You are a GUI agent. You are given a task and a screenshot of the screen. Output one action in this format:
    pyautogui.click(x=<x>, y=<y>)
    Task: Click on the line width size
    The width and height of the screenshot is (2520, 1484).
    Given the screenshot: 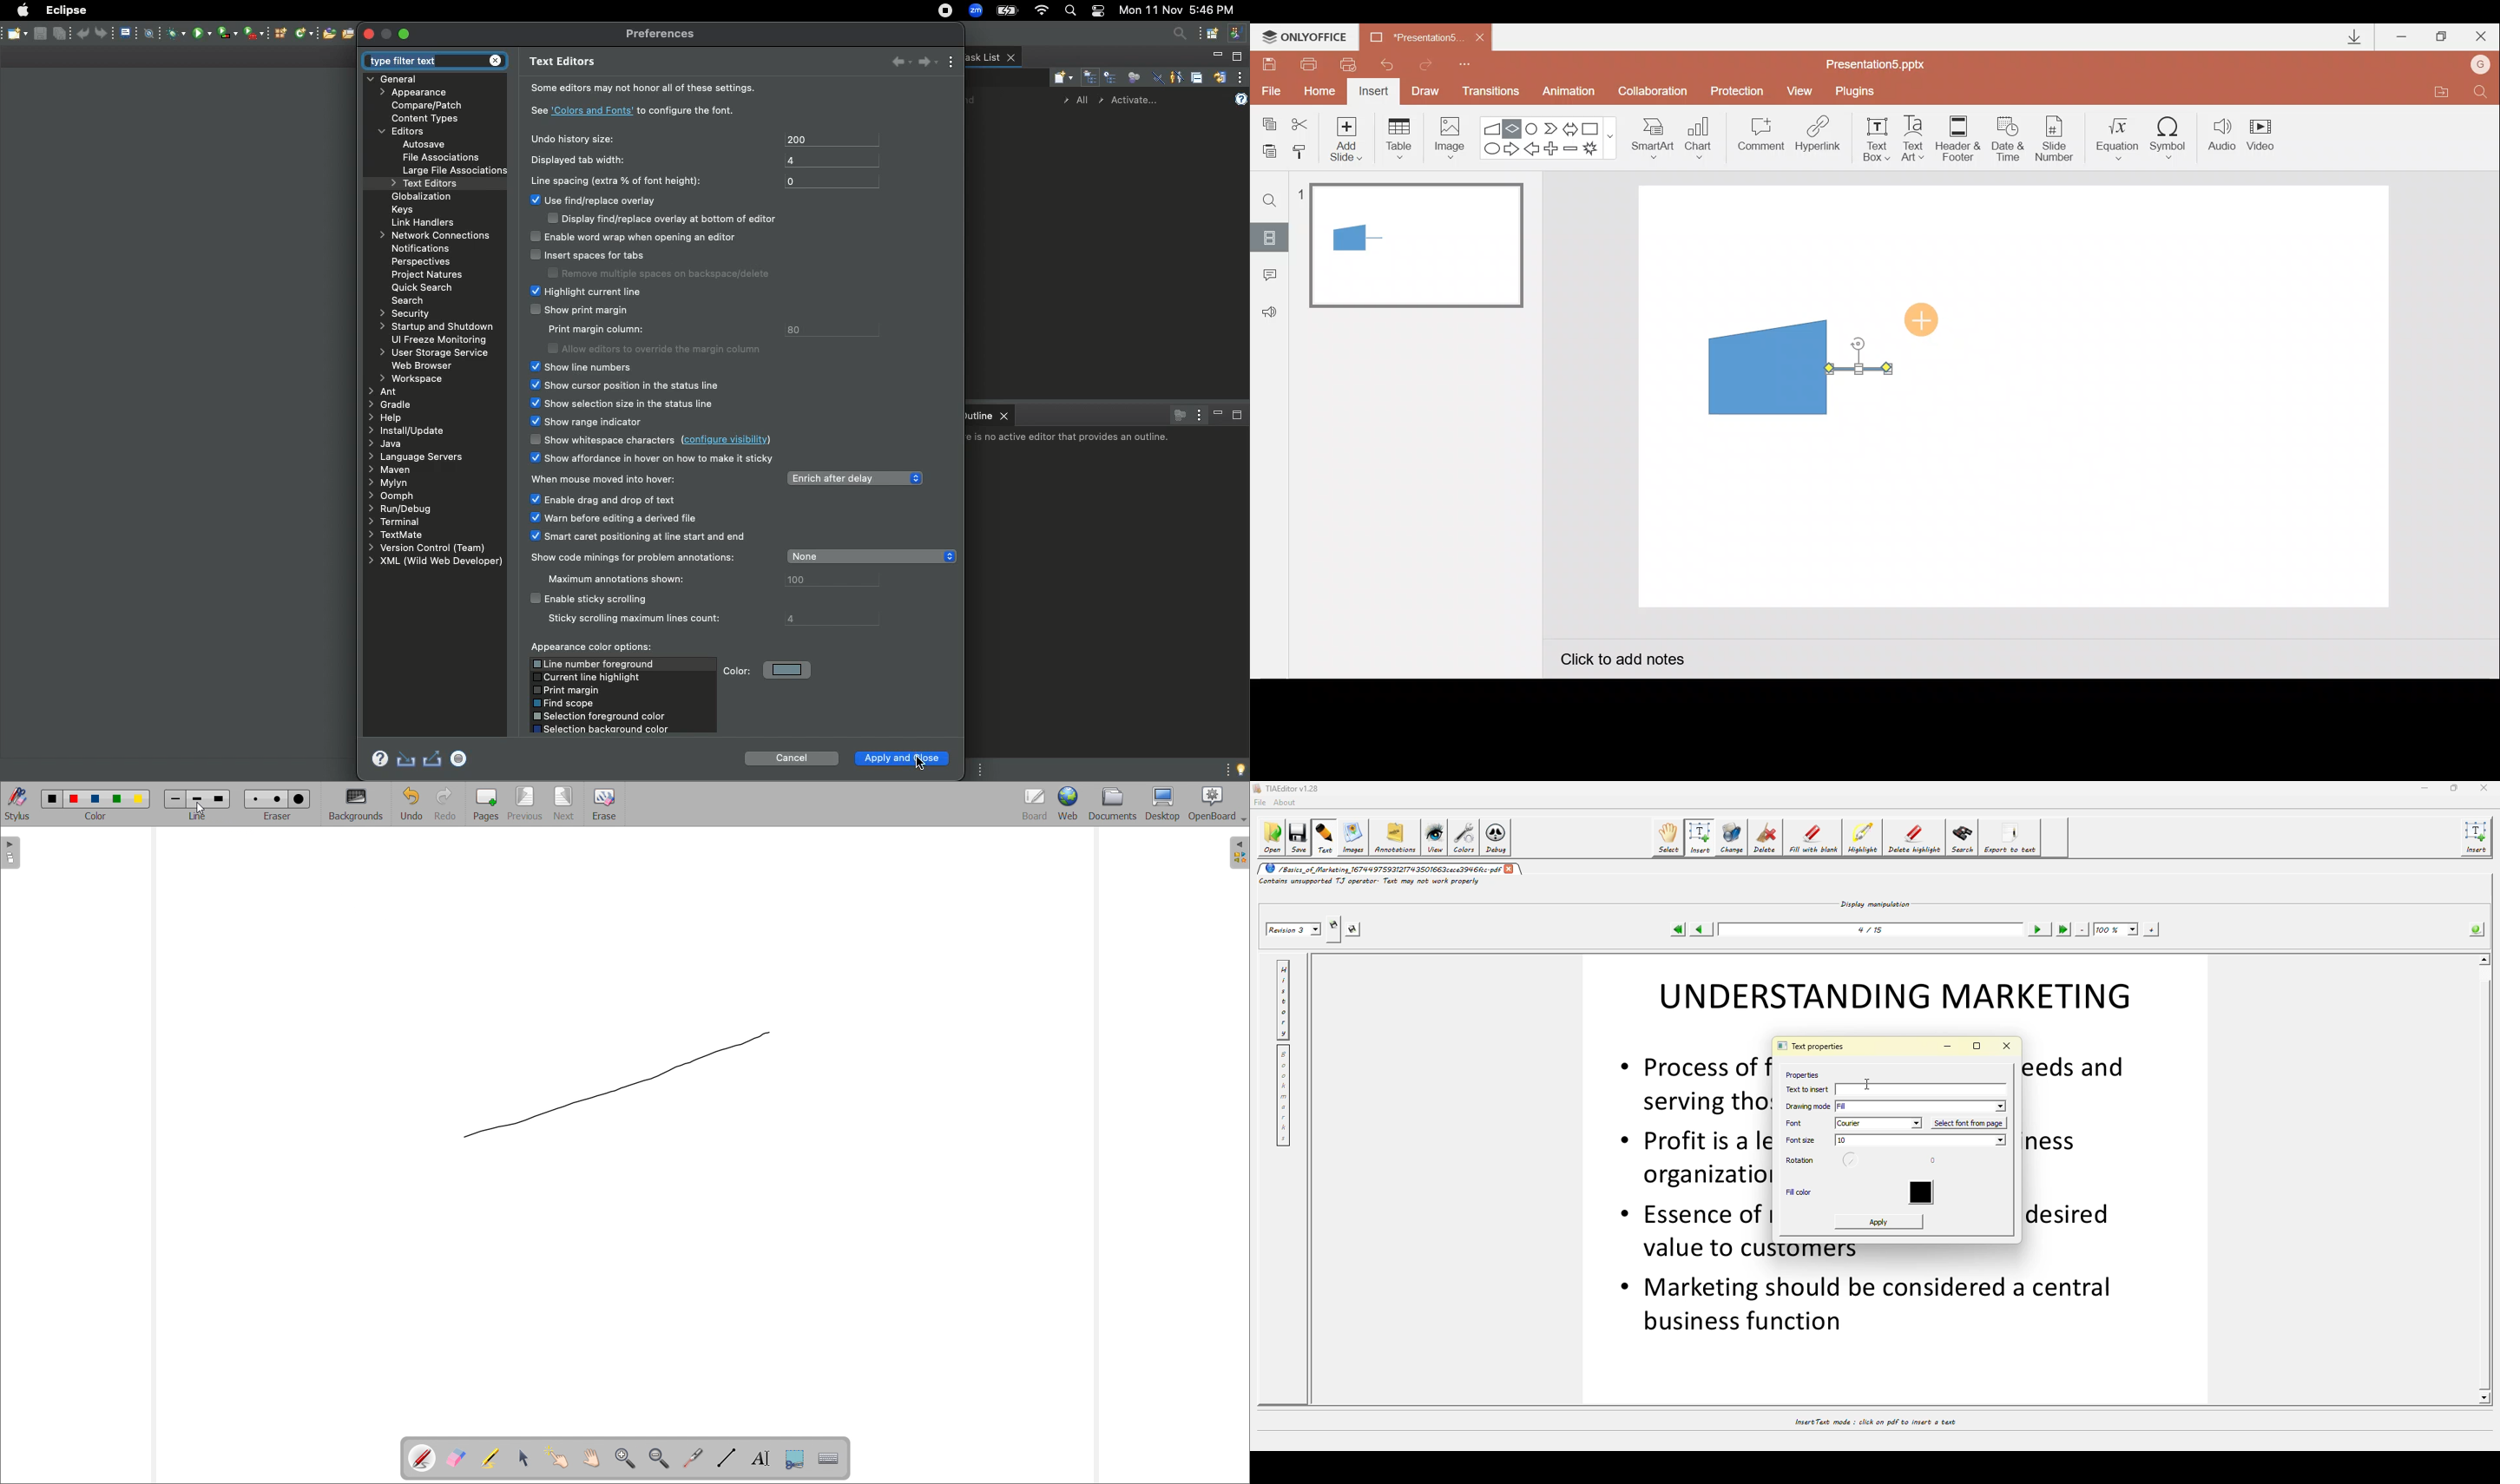 What is the action you would take?
    pyautogui.click(x=177, y=800)
    